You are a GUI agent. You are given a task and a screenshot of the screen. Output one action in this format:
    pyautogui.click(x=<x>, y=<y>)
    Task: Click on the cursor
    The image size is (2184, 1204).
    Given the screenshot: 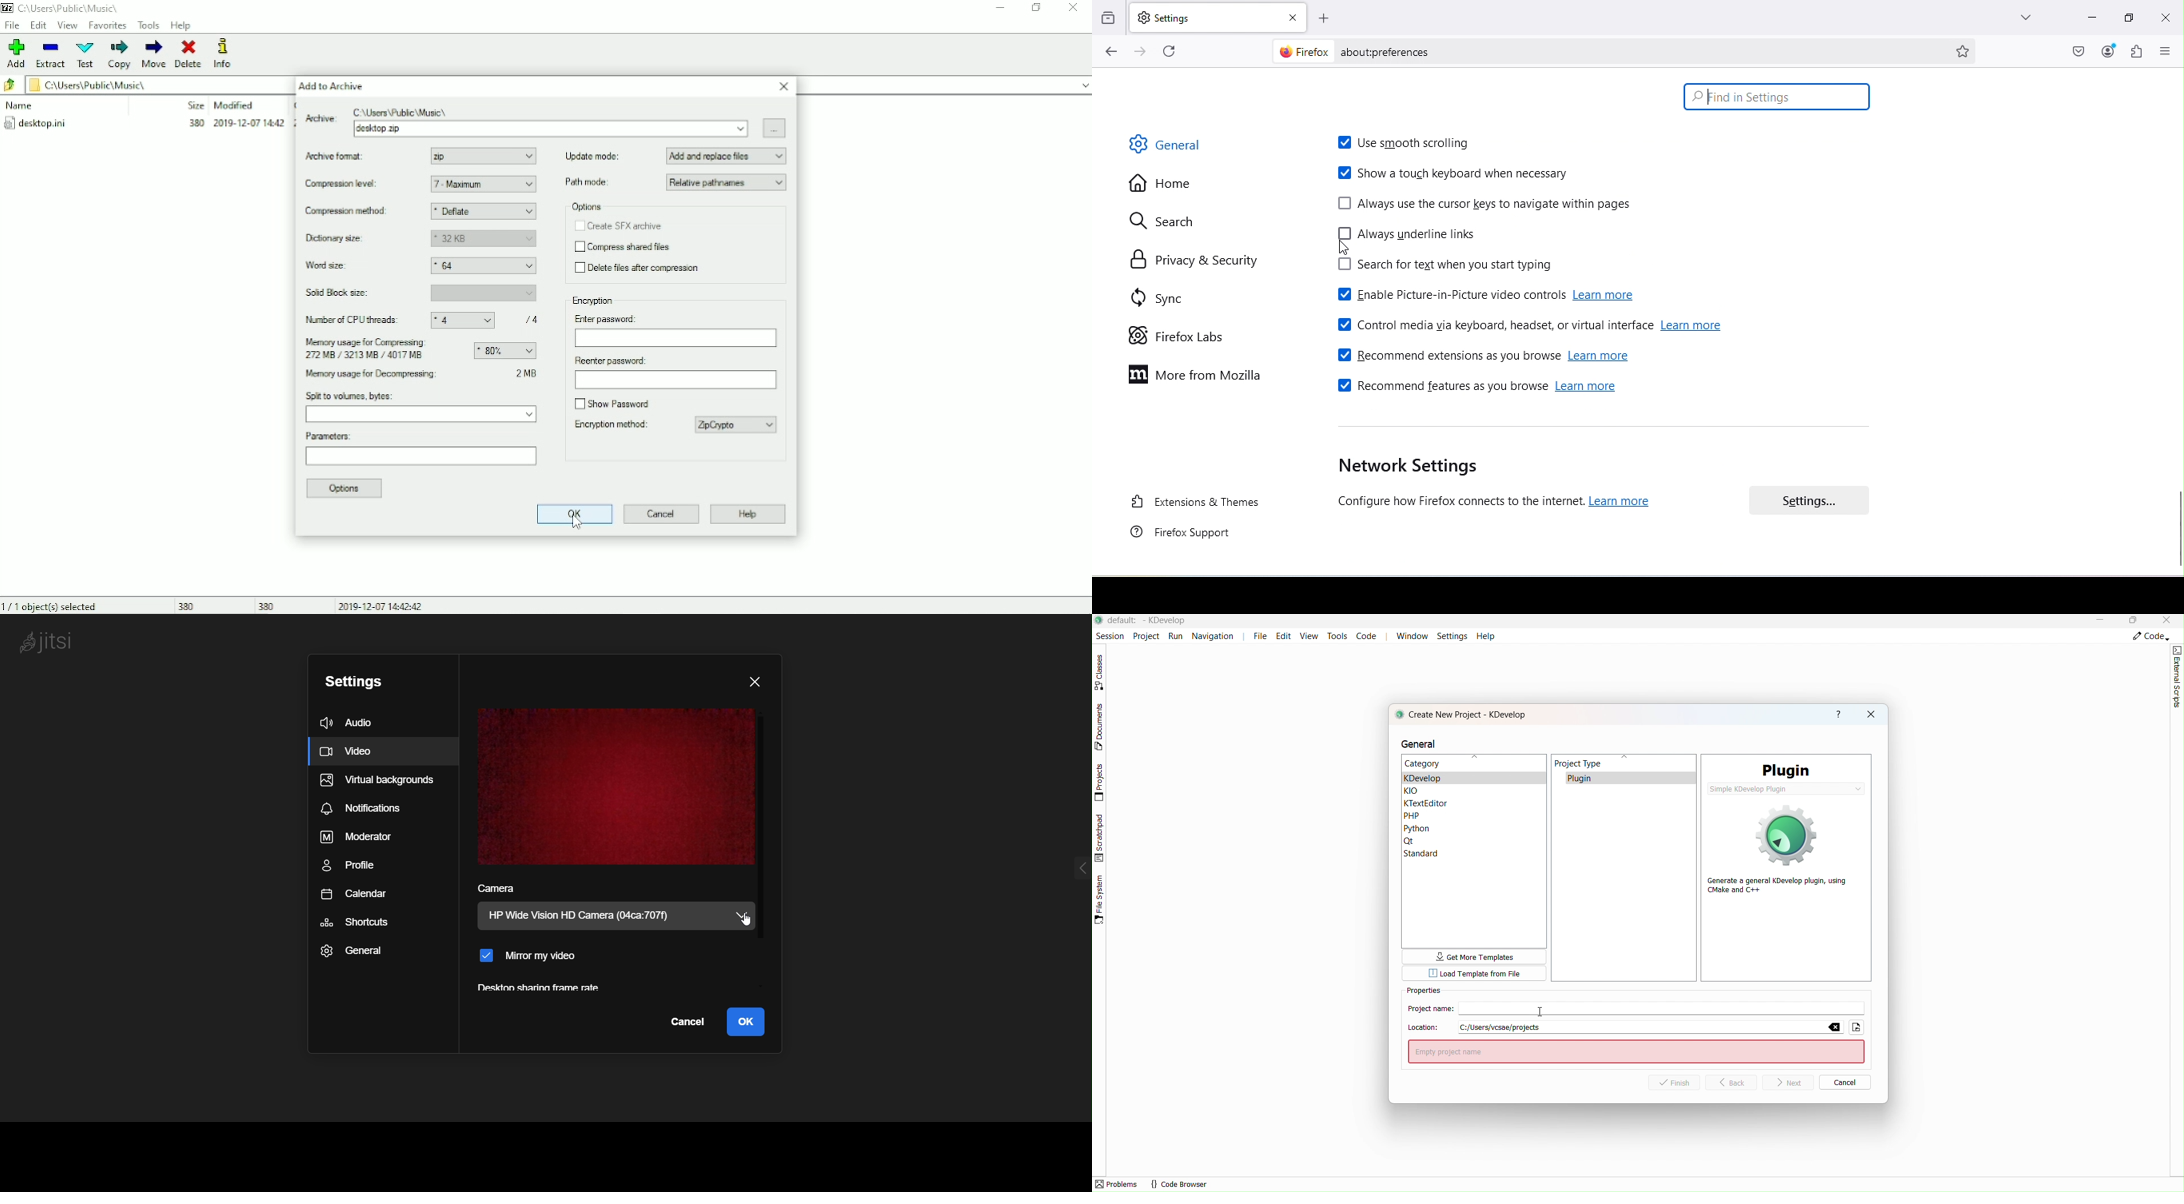 What is the action you would take?
    pyautogui.click(x=1707, y=102)
    